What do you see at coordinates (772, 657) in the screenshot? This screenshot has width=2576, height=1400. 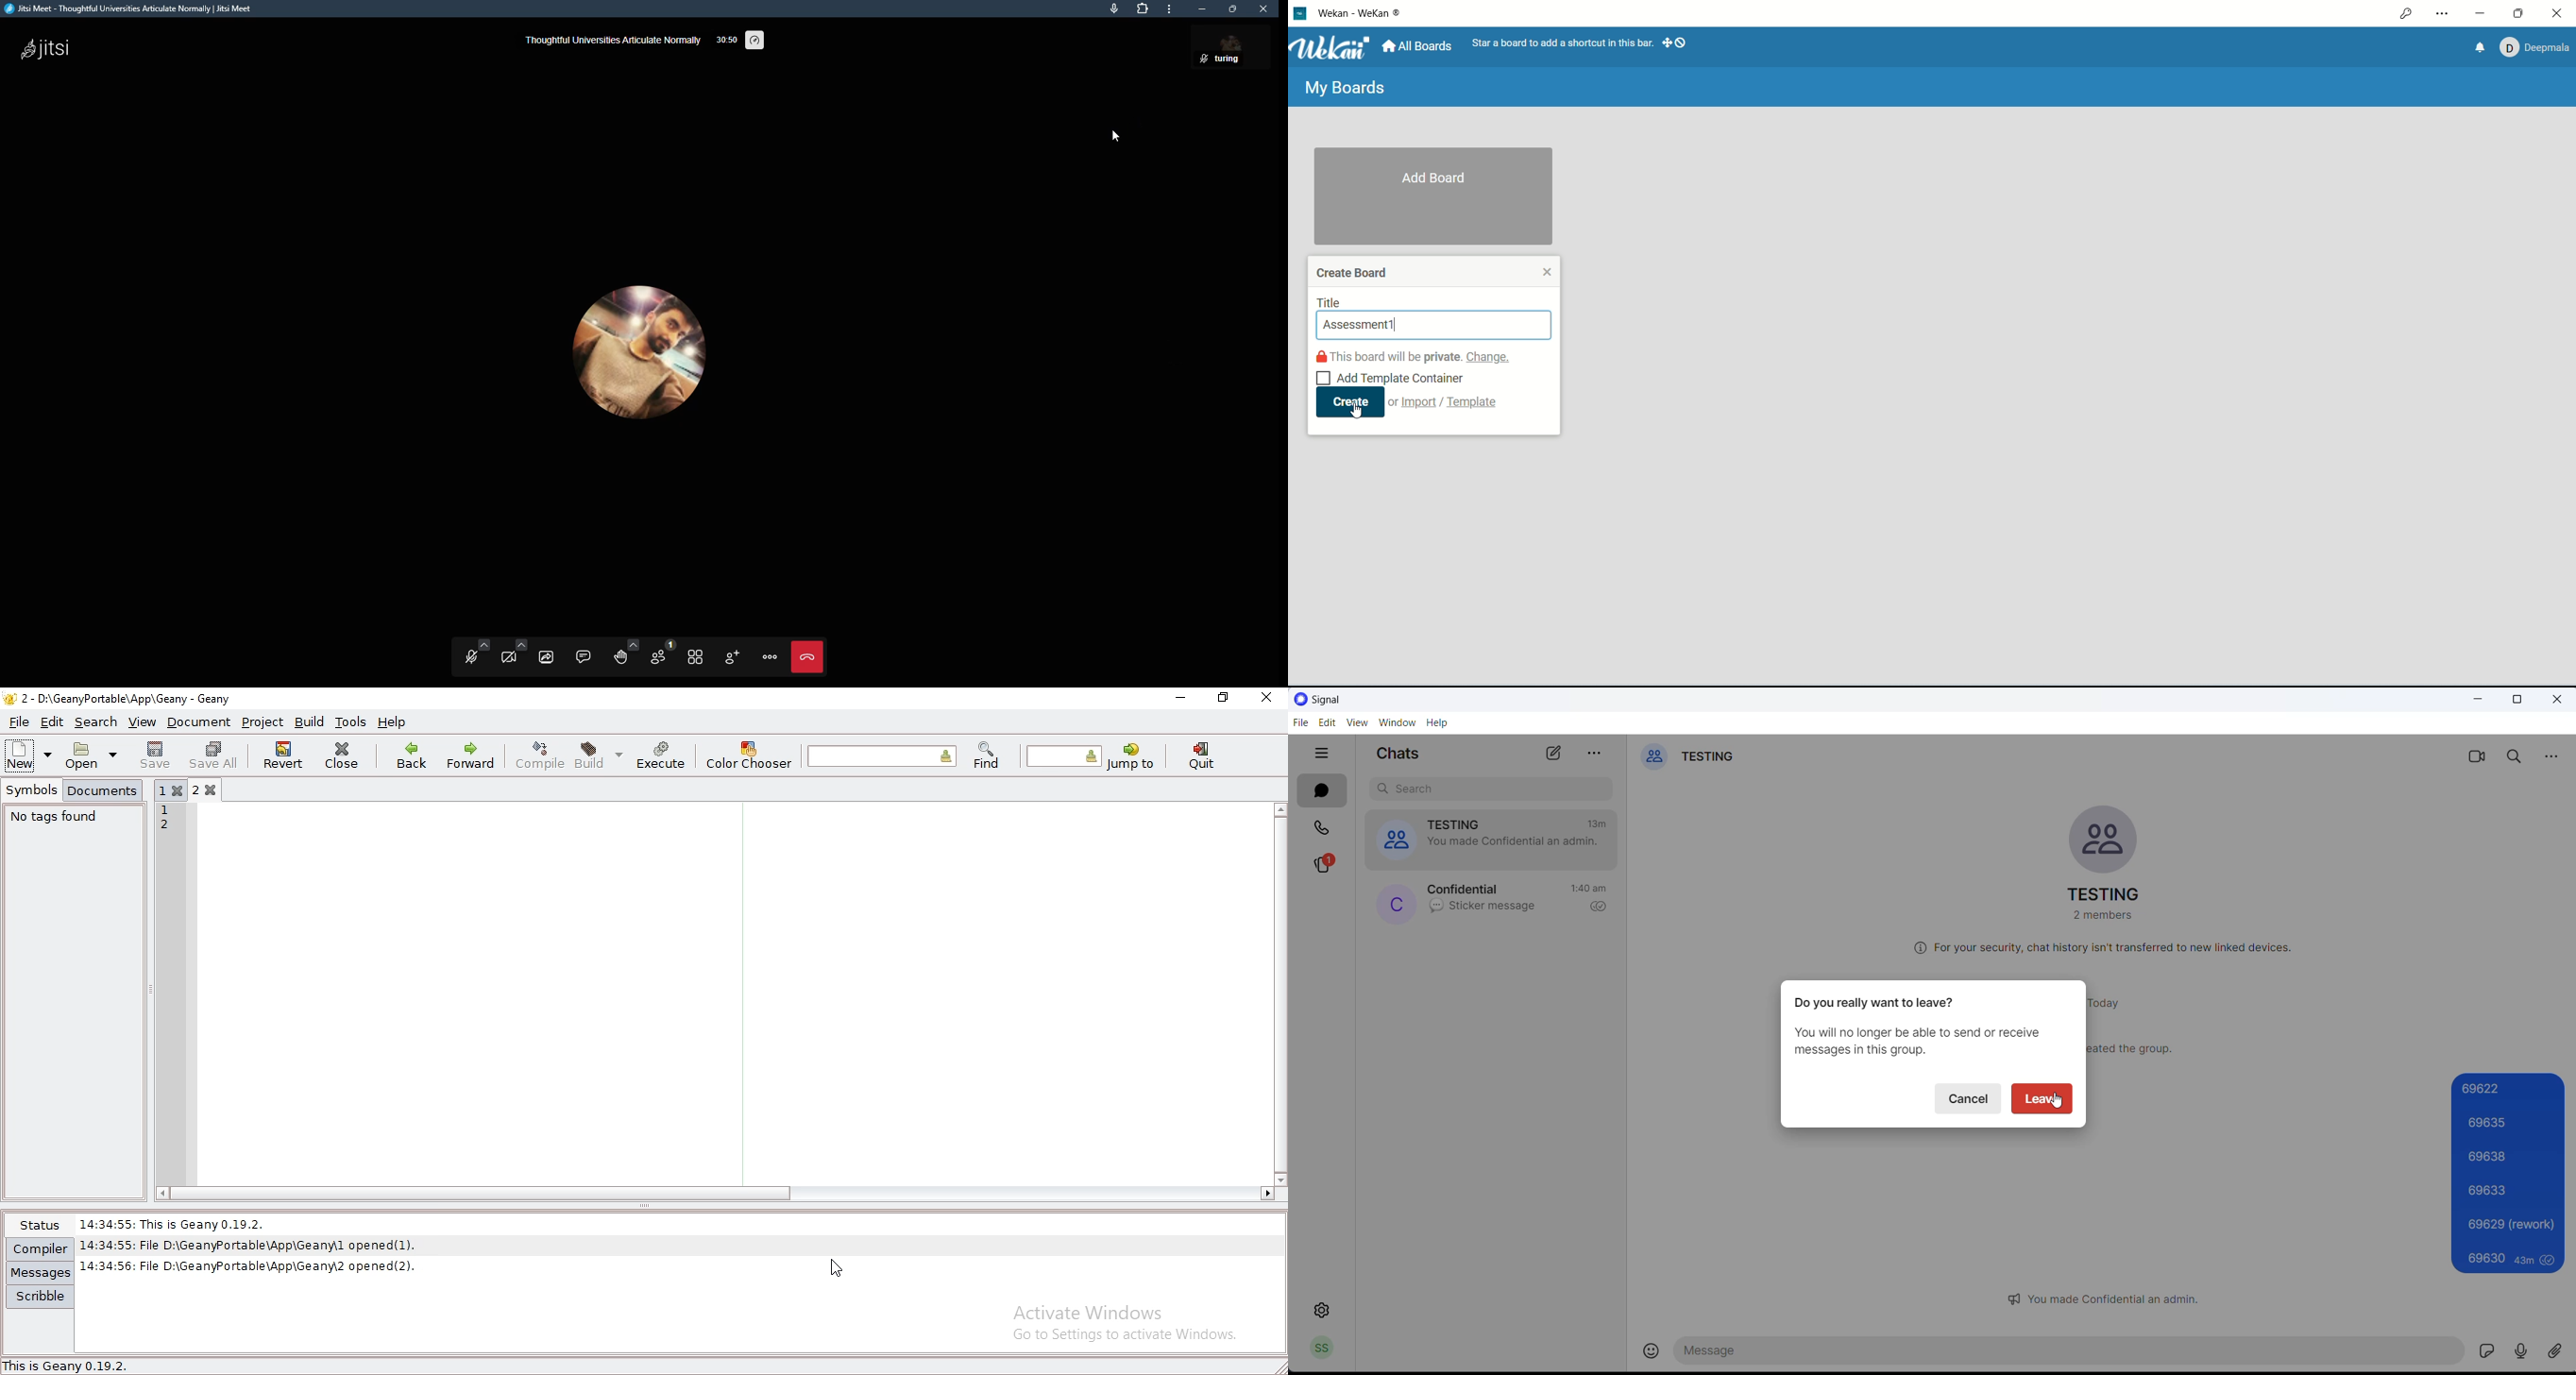 I see `more actions` at bounding box center [772, 657].